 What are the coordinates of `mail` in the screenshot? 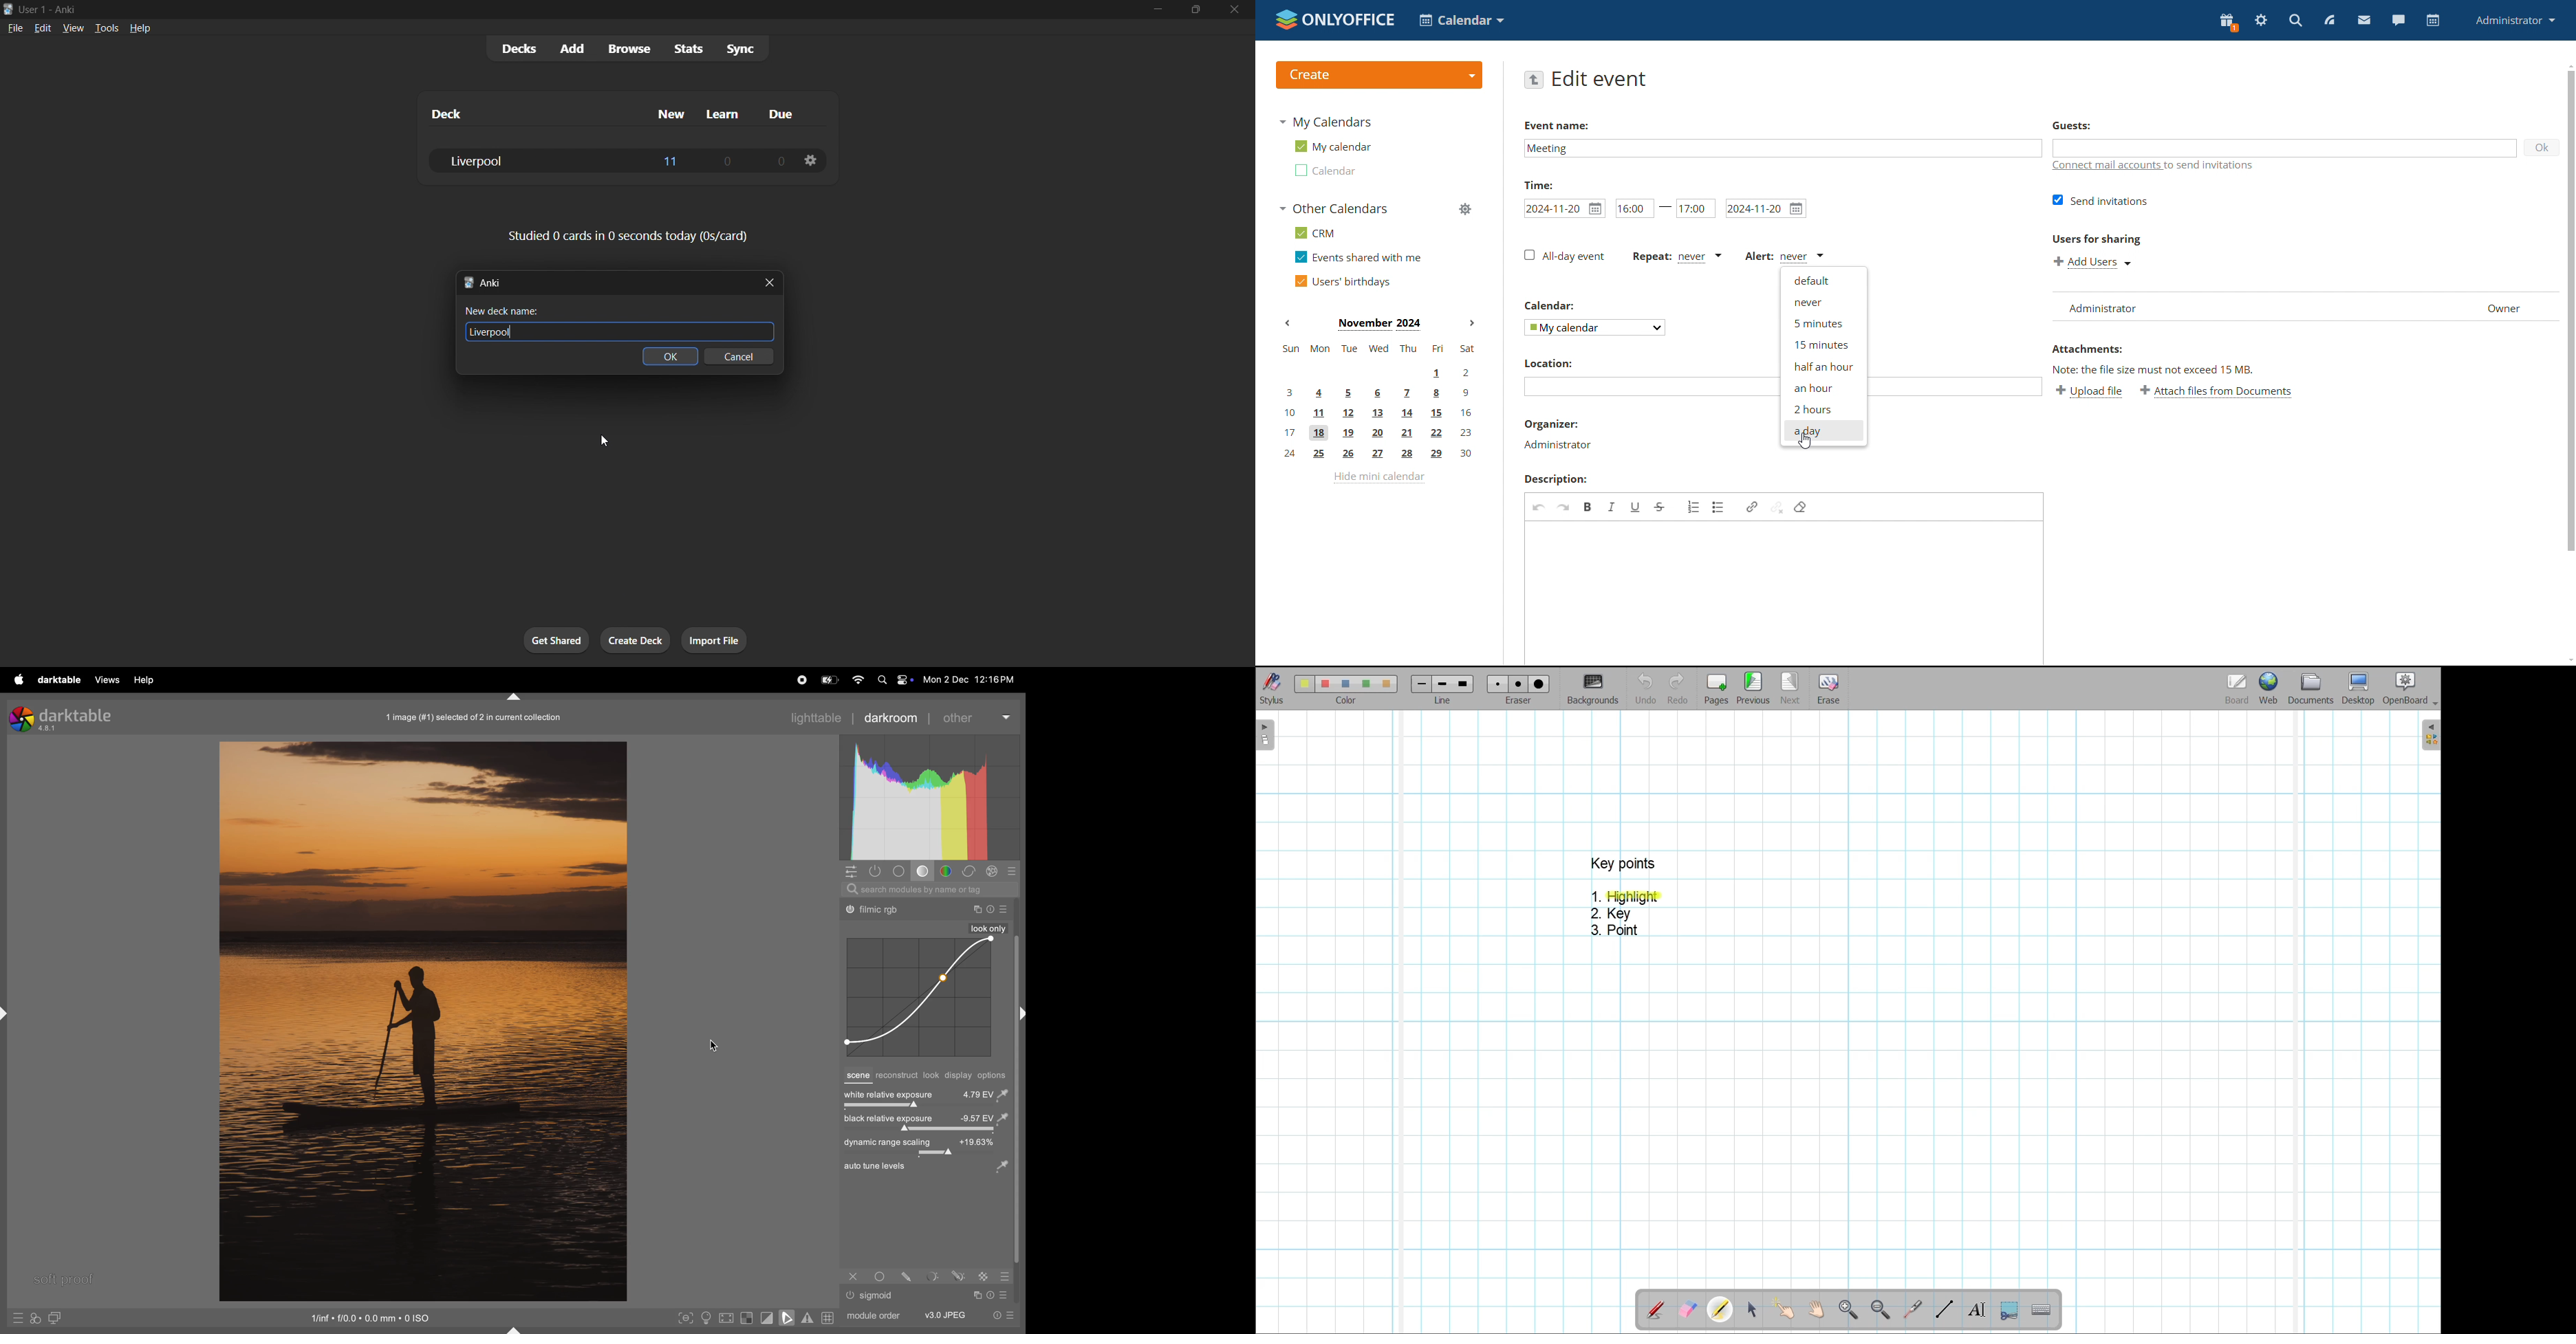 It's located at (2364, 21).